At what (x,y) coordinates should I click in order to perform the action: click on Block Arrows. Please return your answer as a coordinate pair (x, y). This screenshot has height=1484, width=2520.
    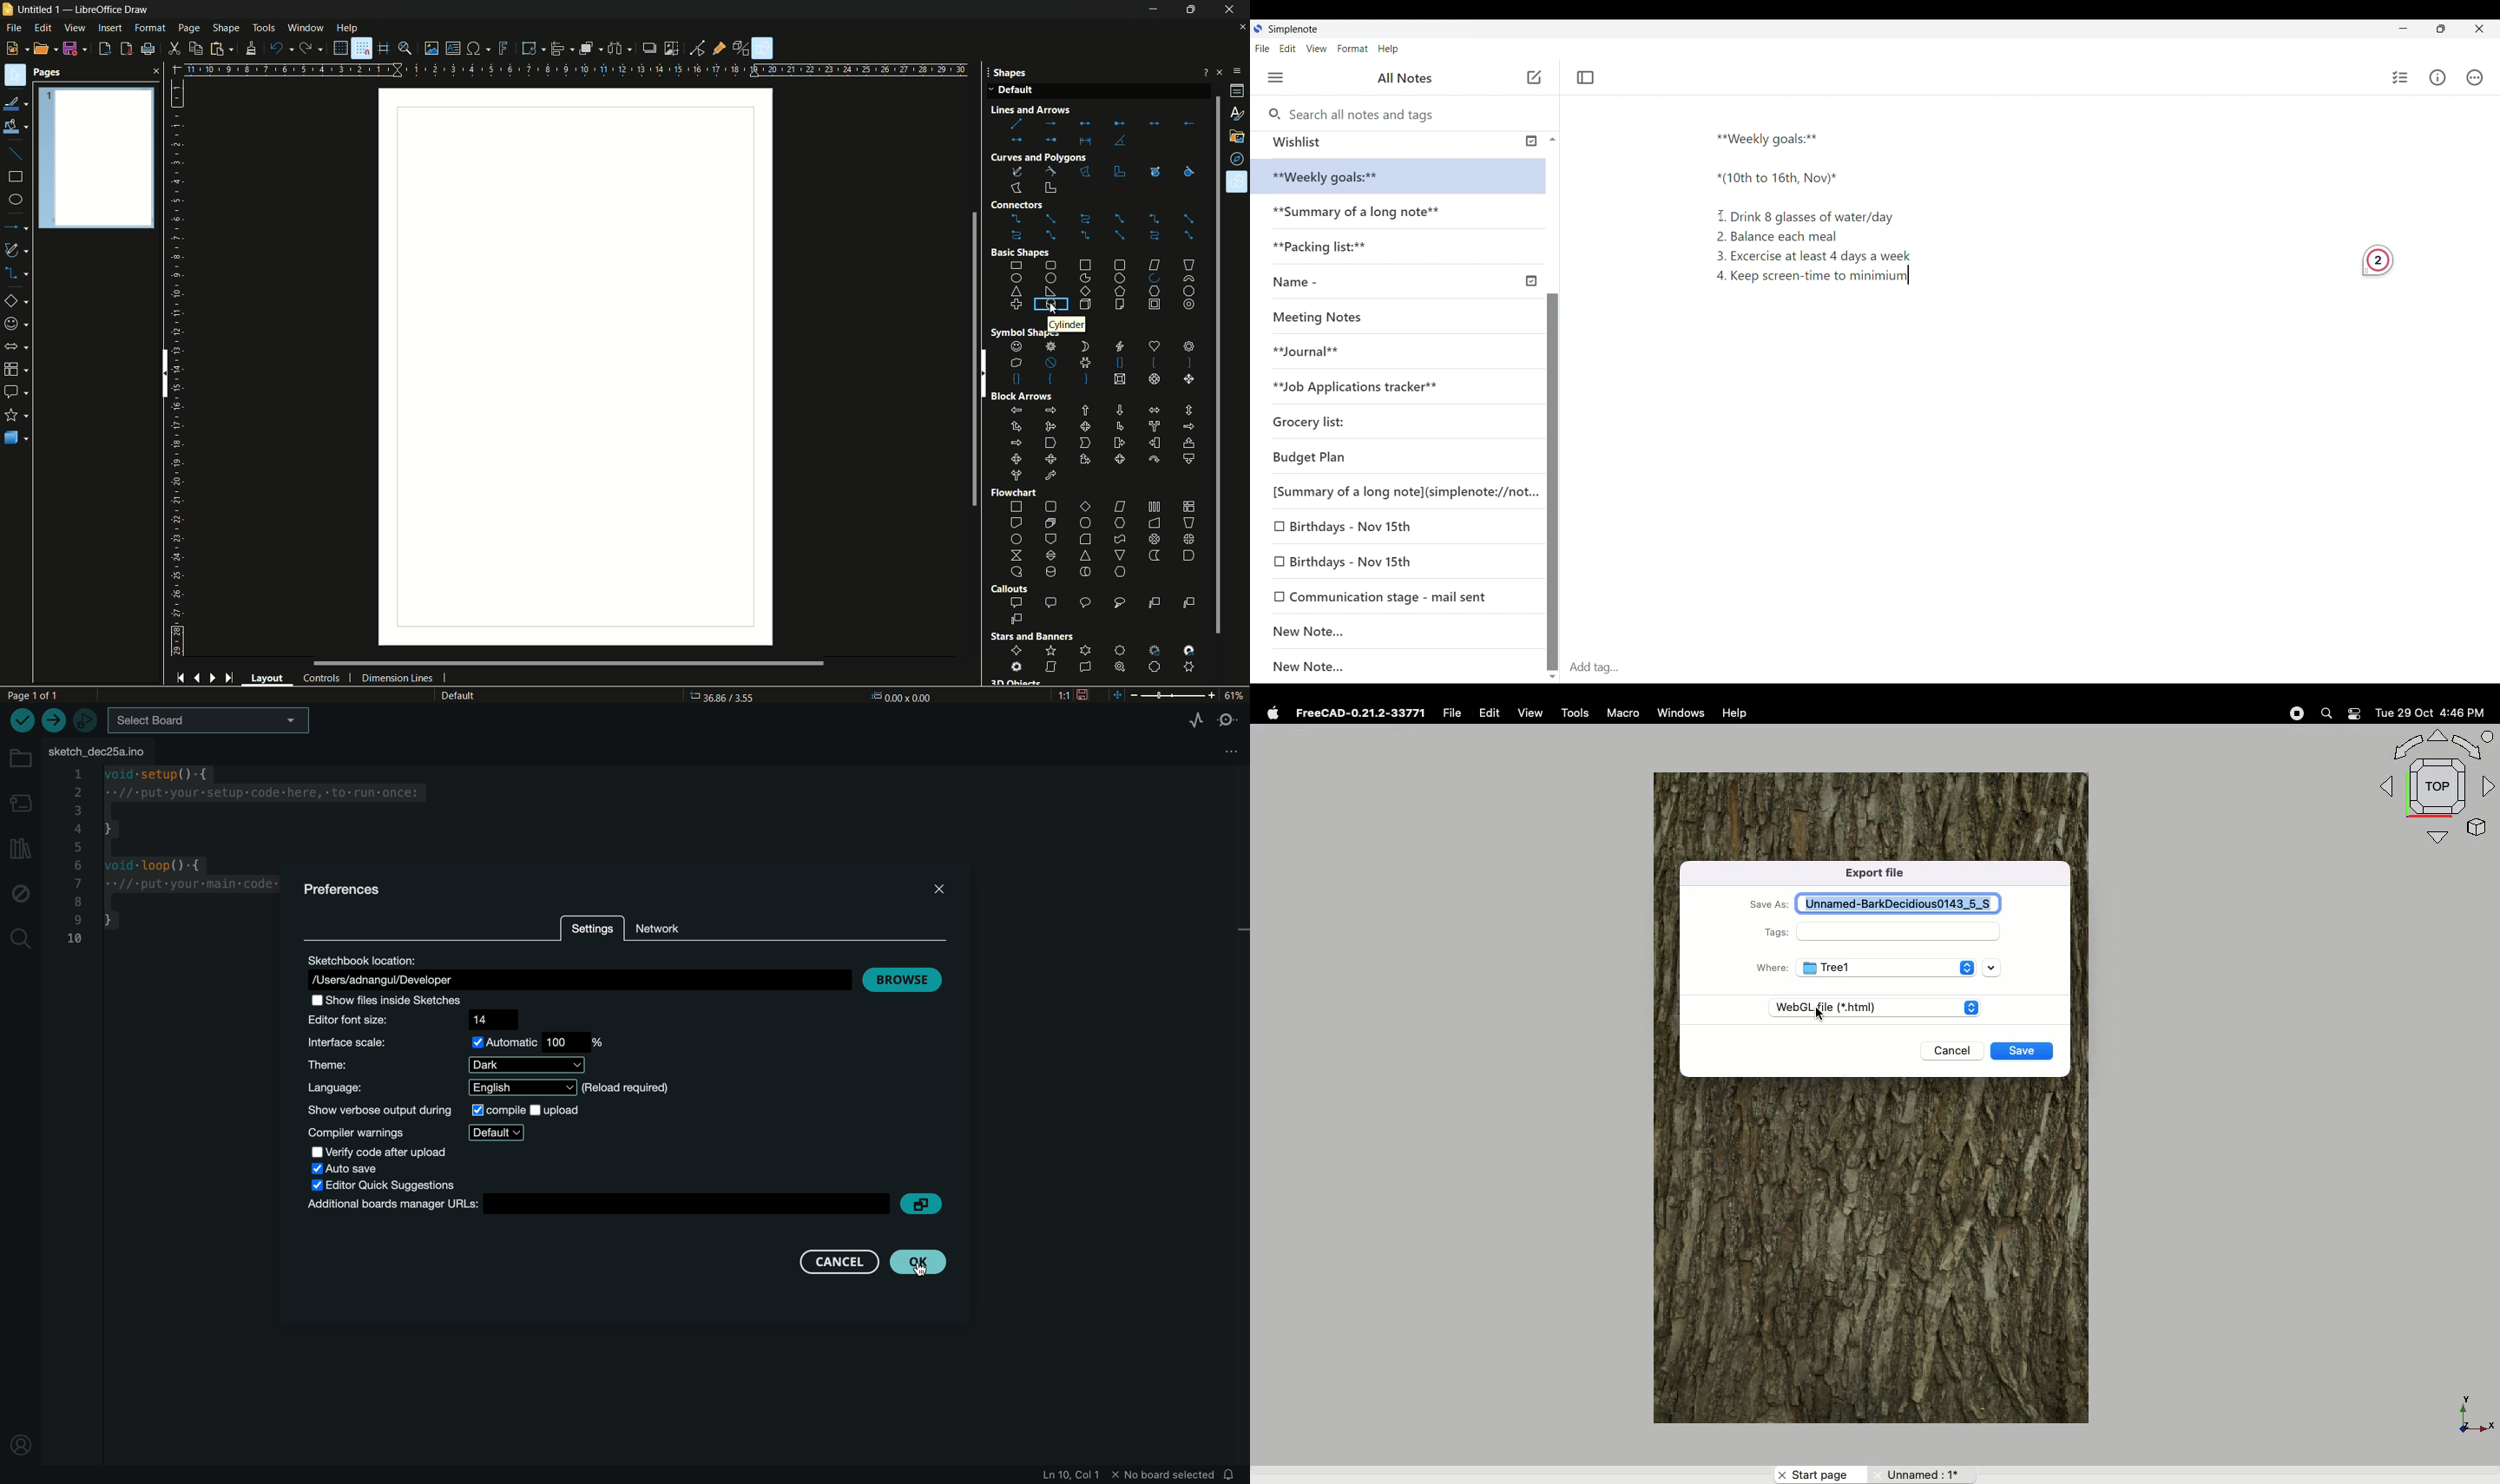
    Looking at the image, I should click on (1022, 396).